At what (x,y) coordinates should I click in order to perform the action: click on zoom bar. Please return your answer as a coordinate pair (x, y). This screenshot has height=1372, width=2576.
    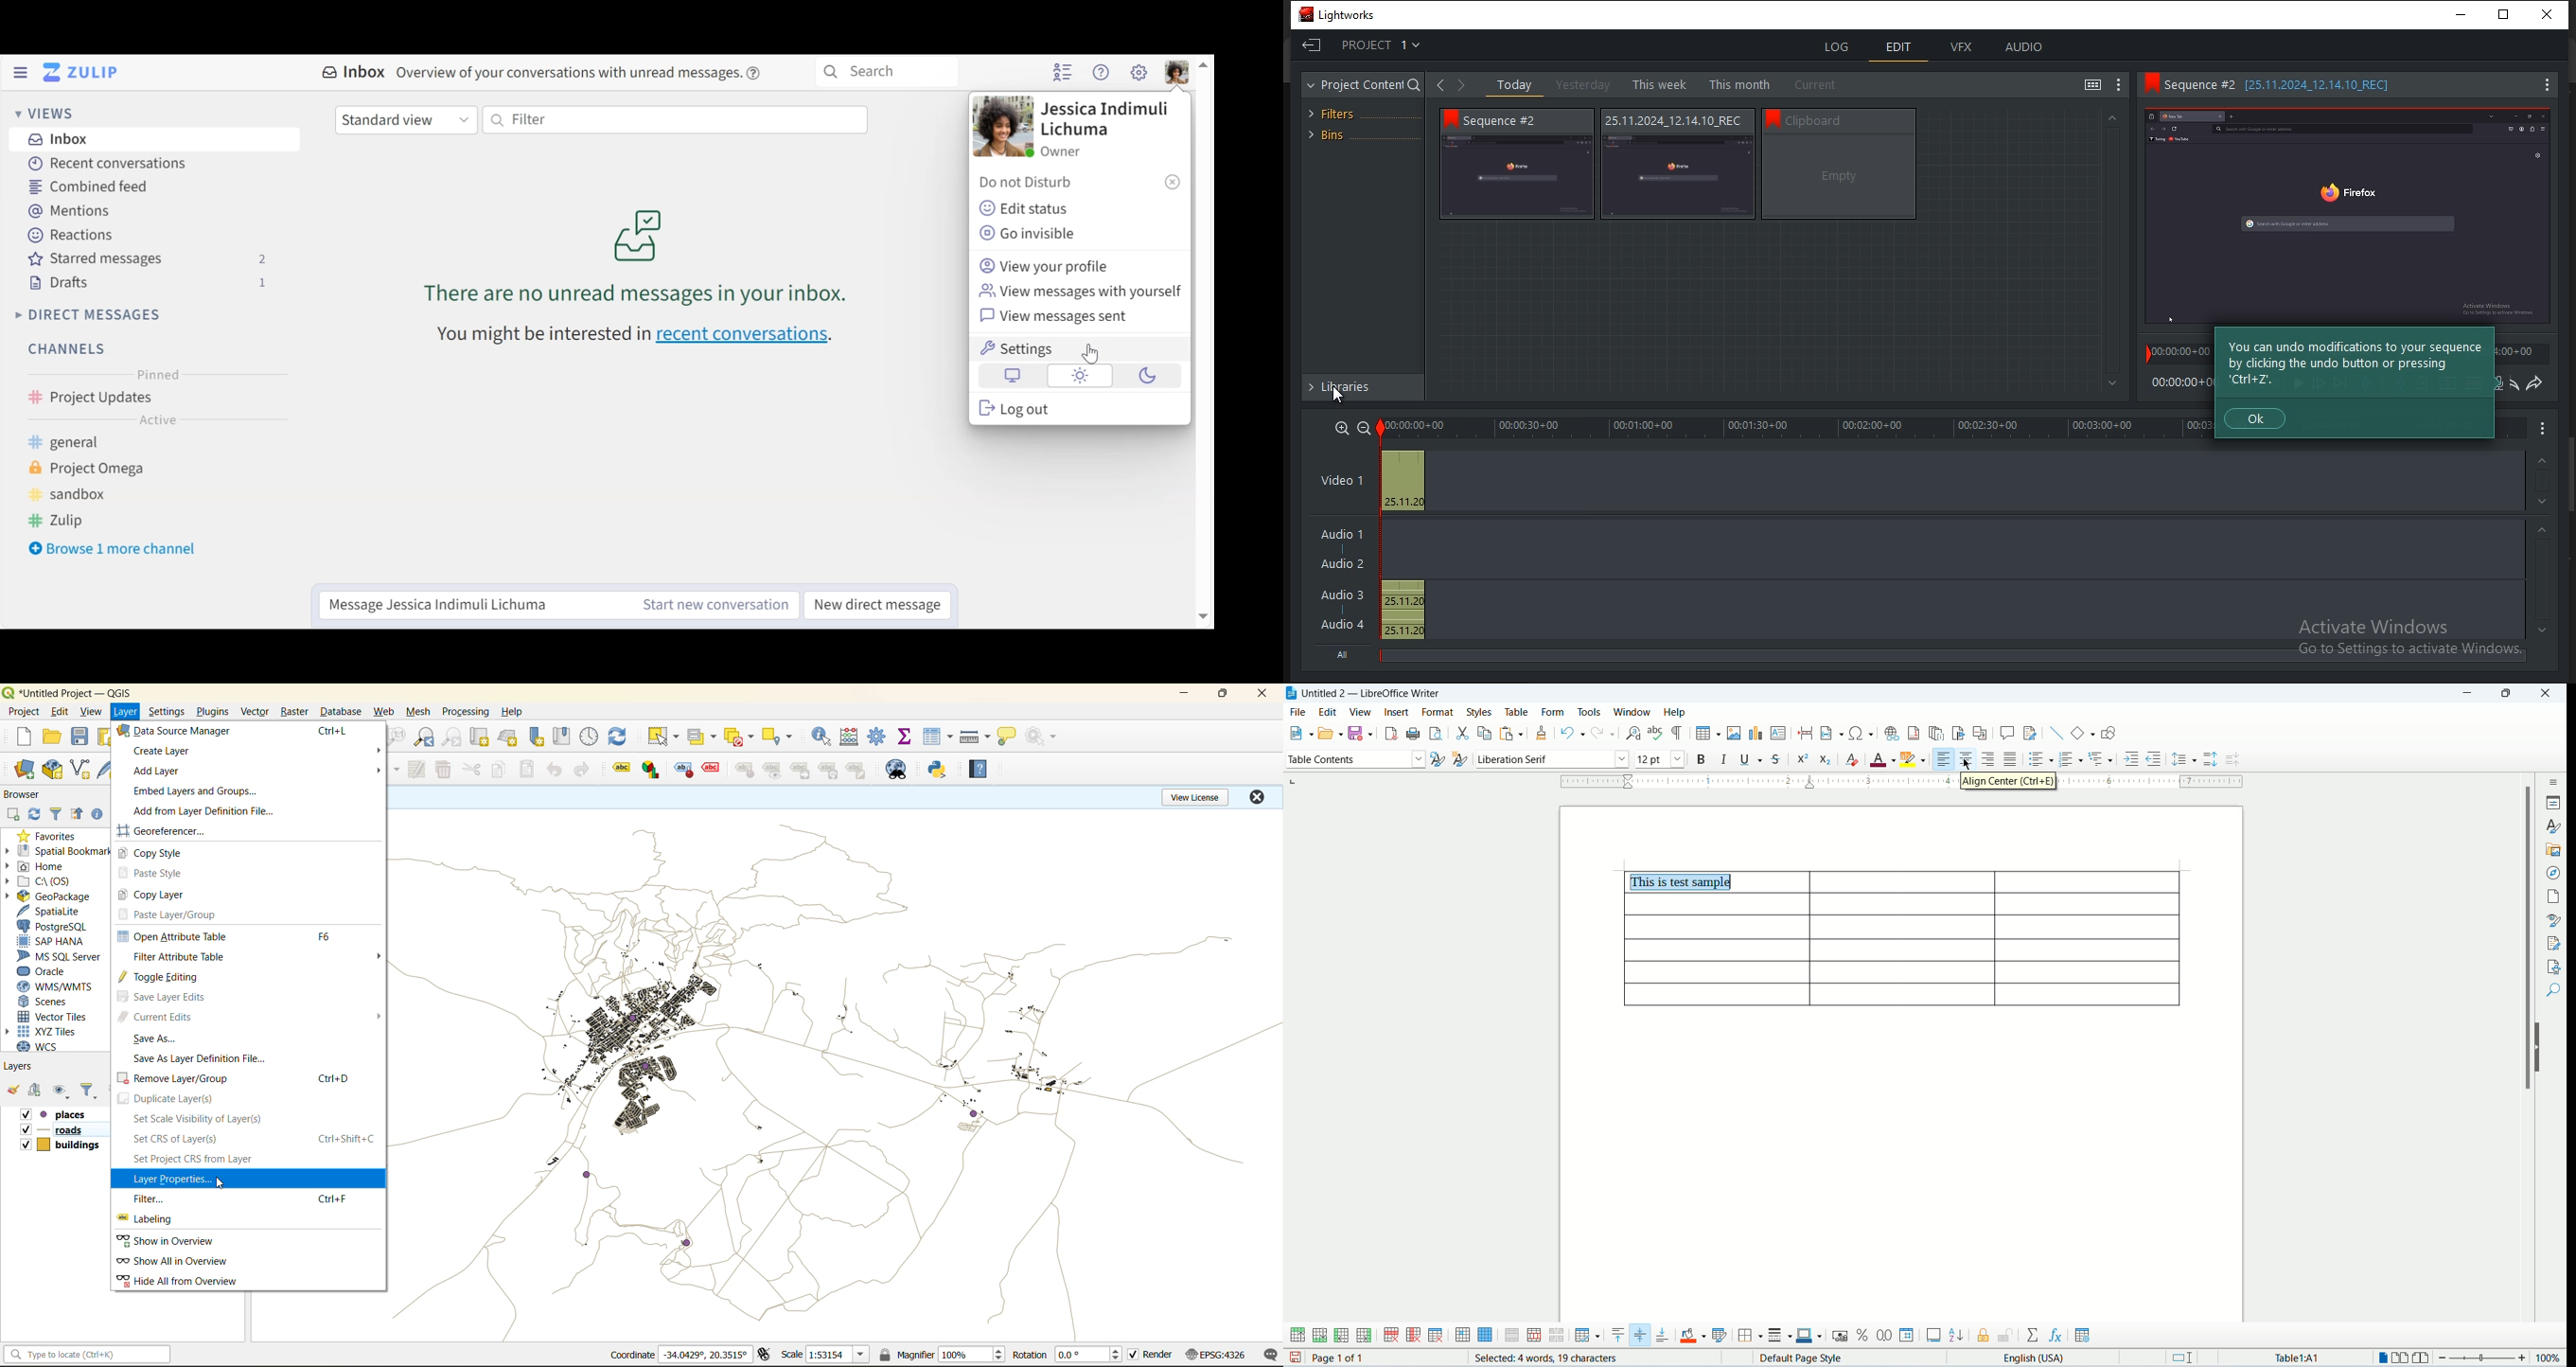
    Looking at the image, I should click on (2485, 1359).